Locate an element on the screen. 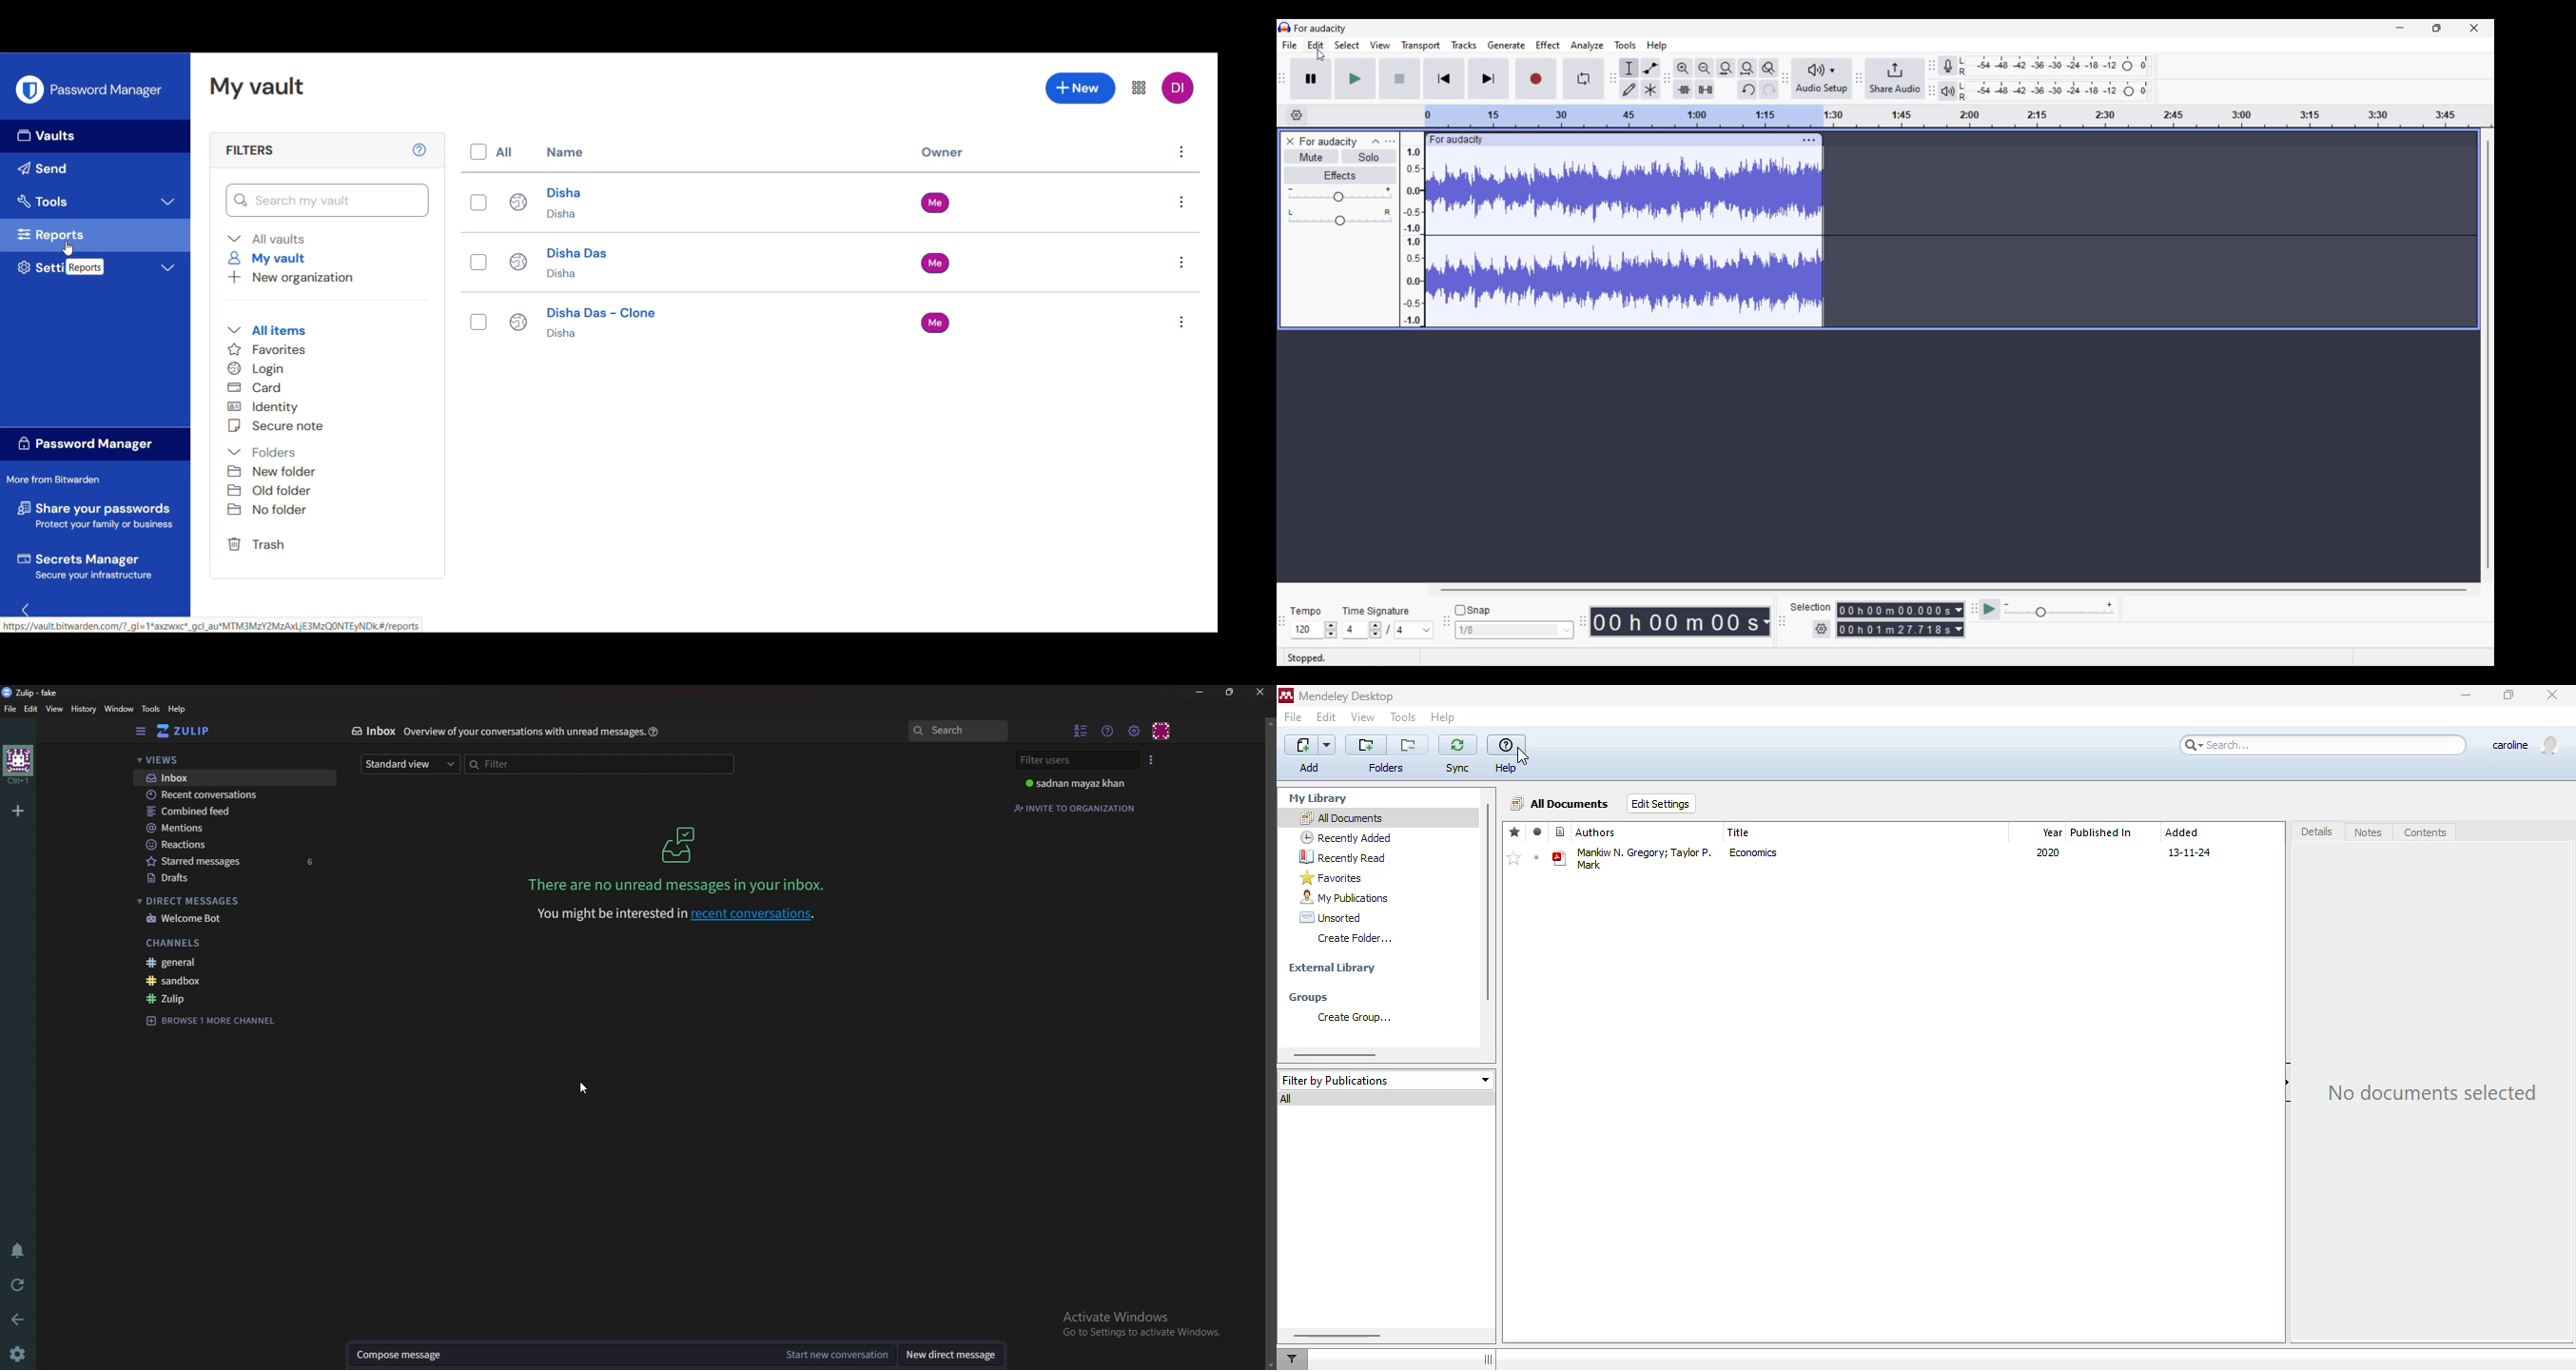  Track settings is located at coordinates (1809, 140).